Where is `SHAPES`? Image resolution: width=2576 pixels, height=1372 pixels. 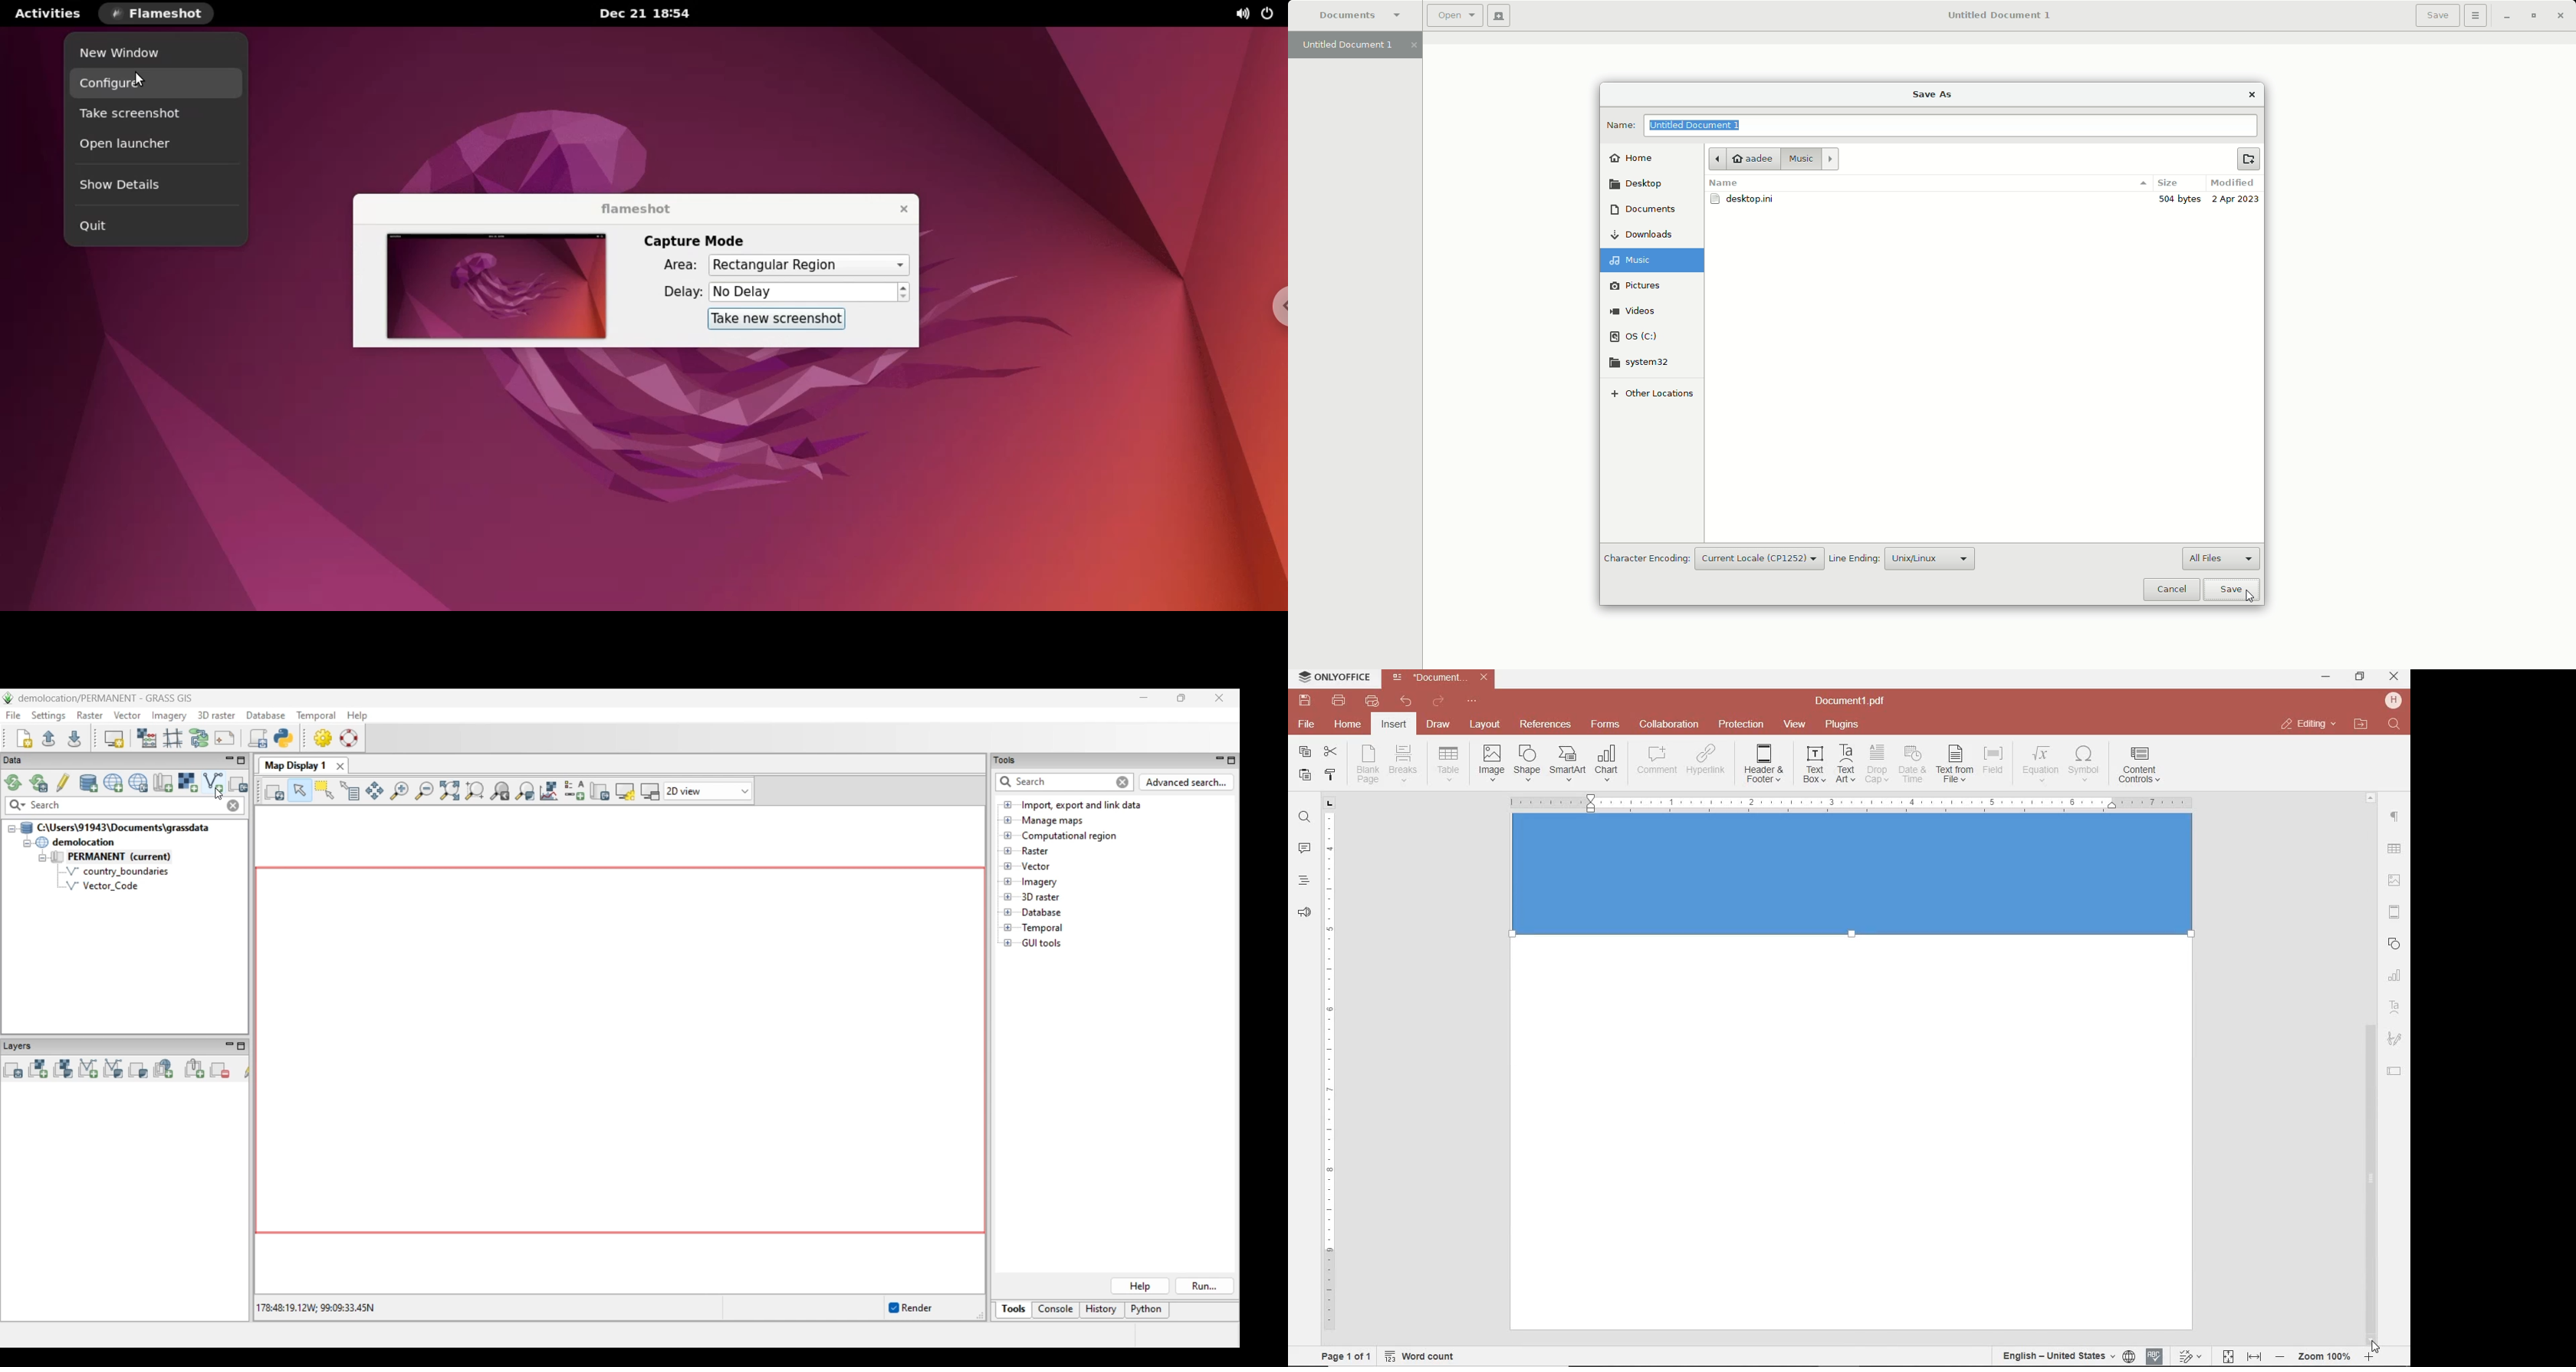 SHAPES is located at coordinates (2395, 945).